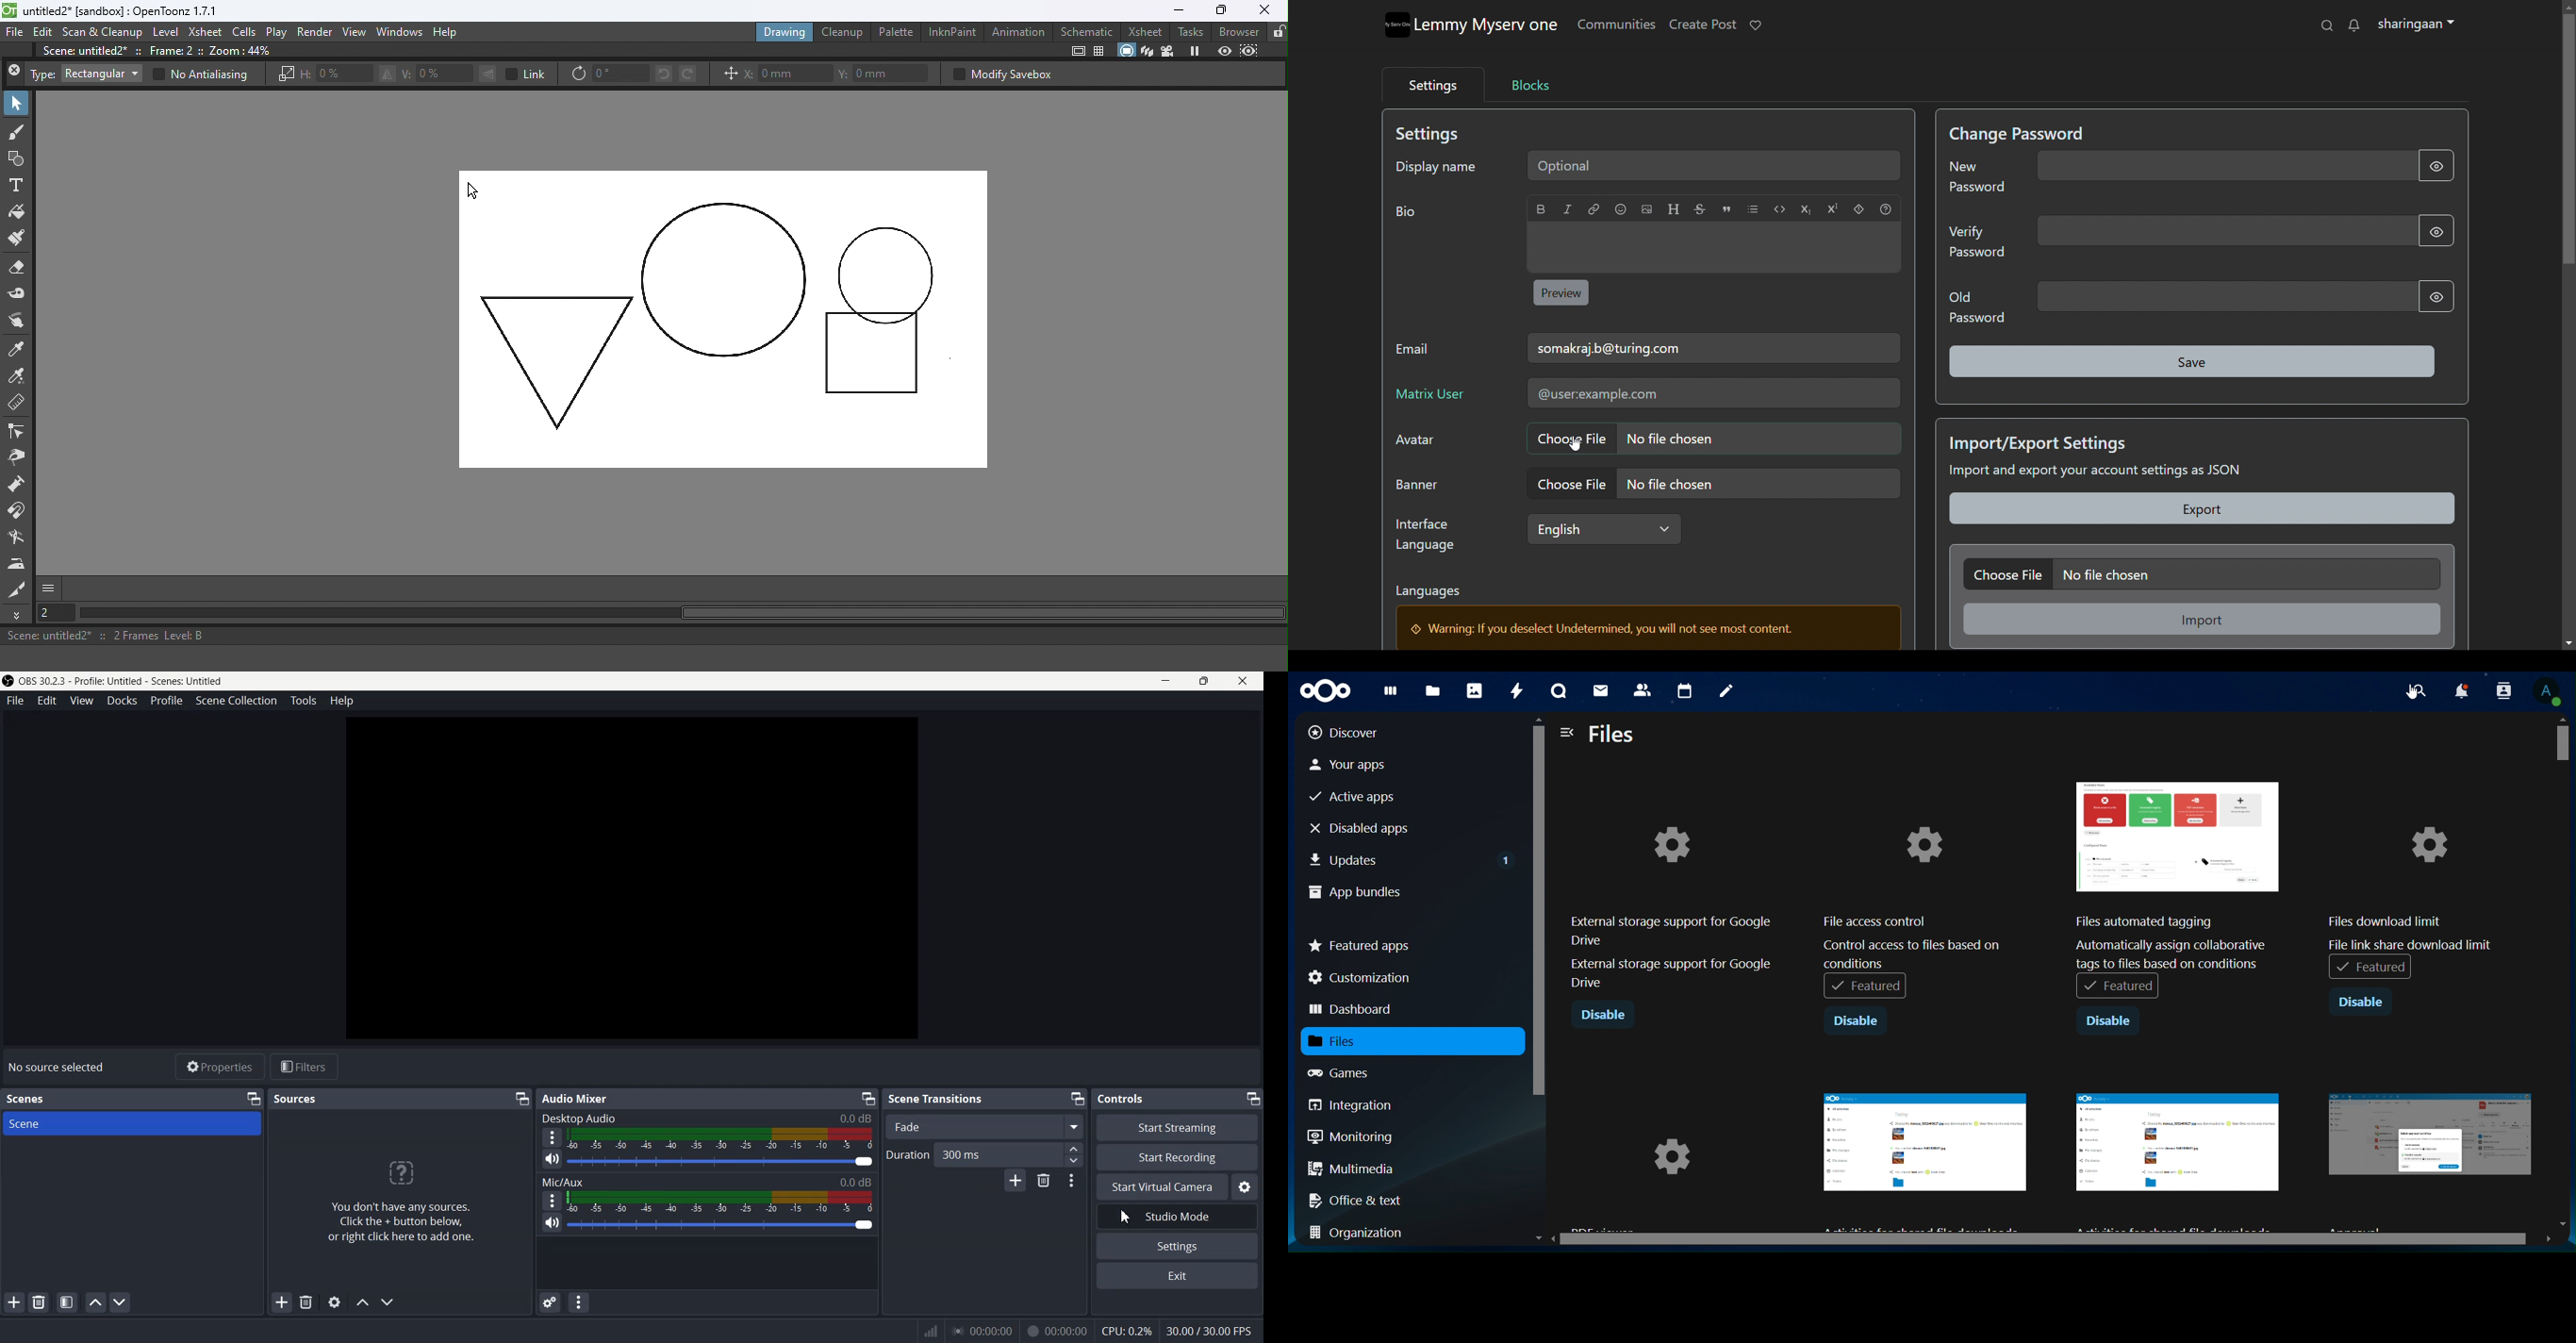  What do you see at coordinates (65, 1302) in the screenshot?
I see `Open scene layout` at bounding box center [65, 1302].